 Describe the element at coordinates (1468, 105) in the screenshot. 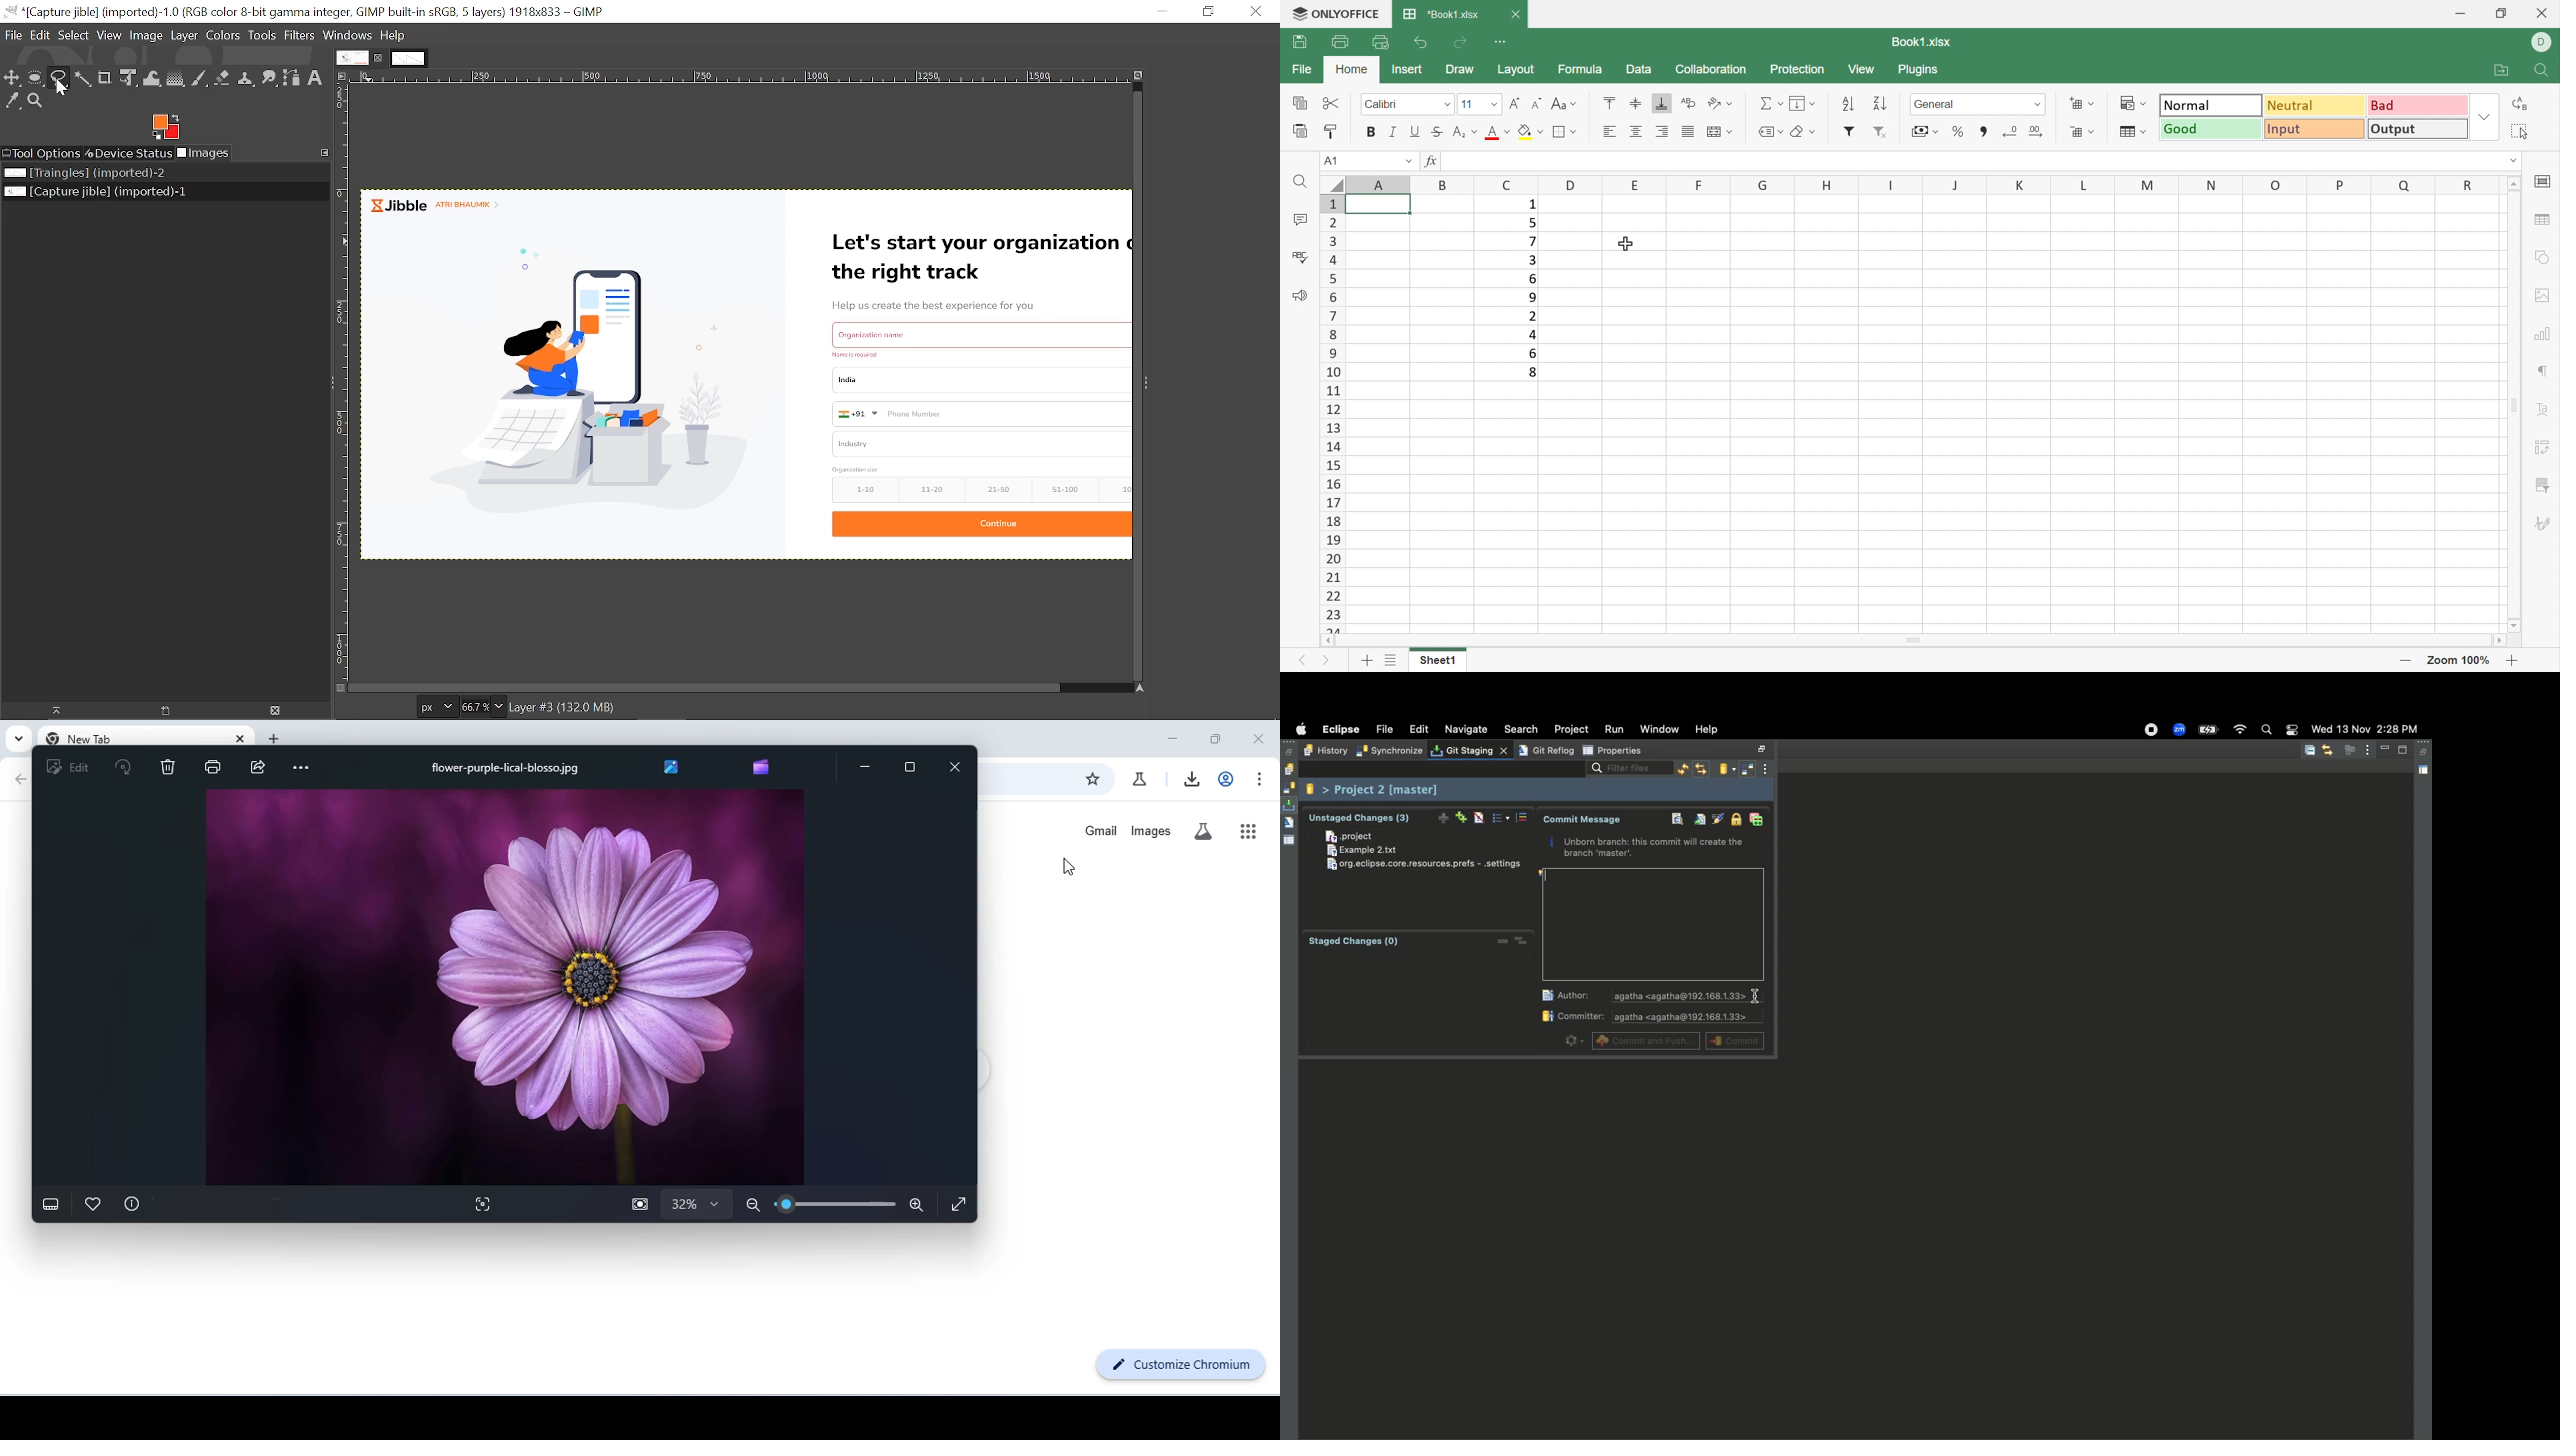

I see `11` at that location.